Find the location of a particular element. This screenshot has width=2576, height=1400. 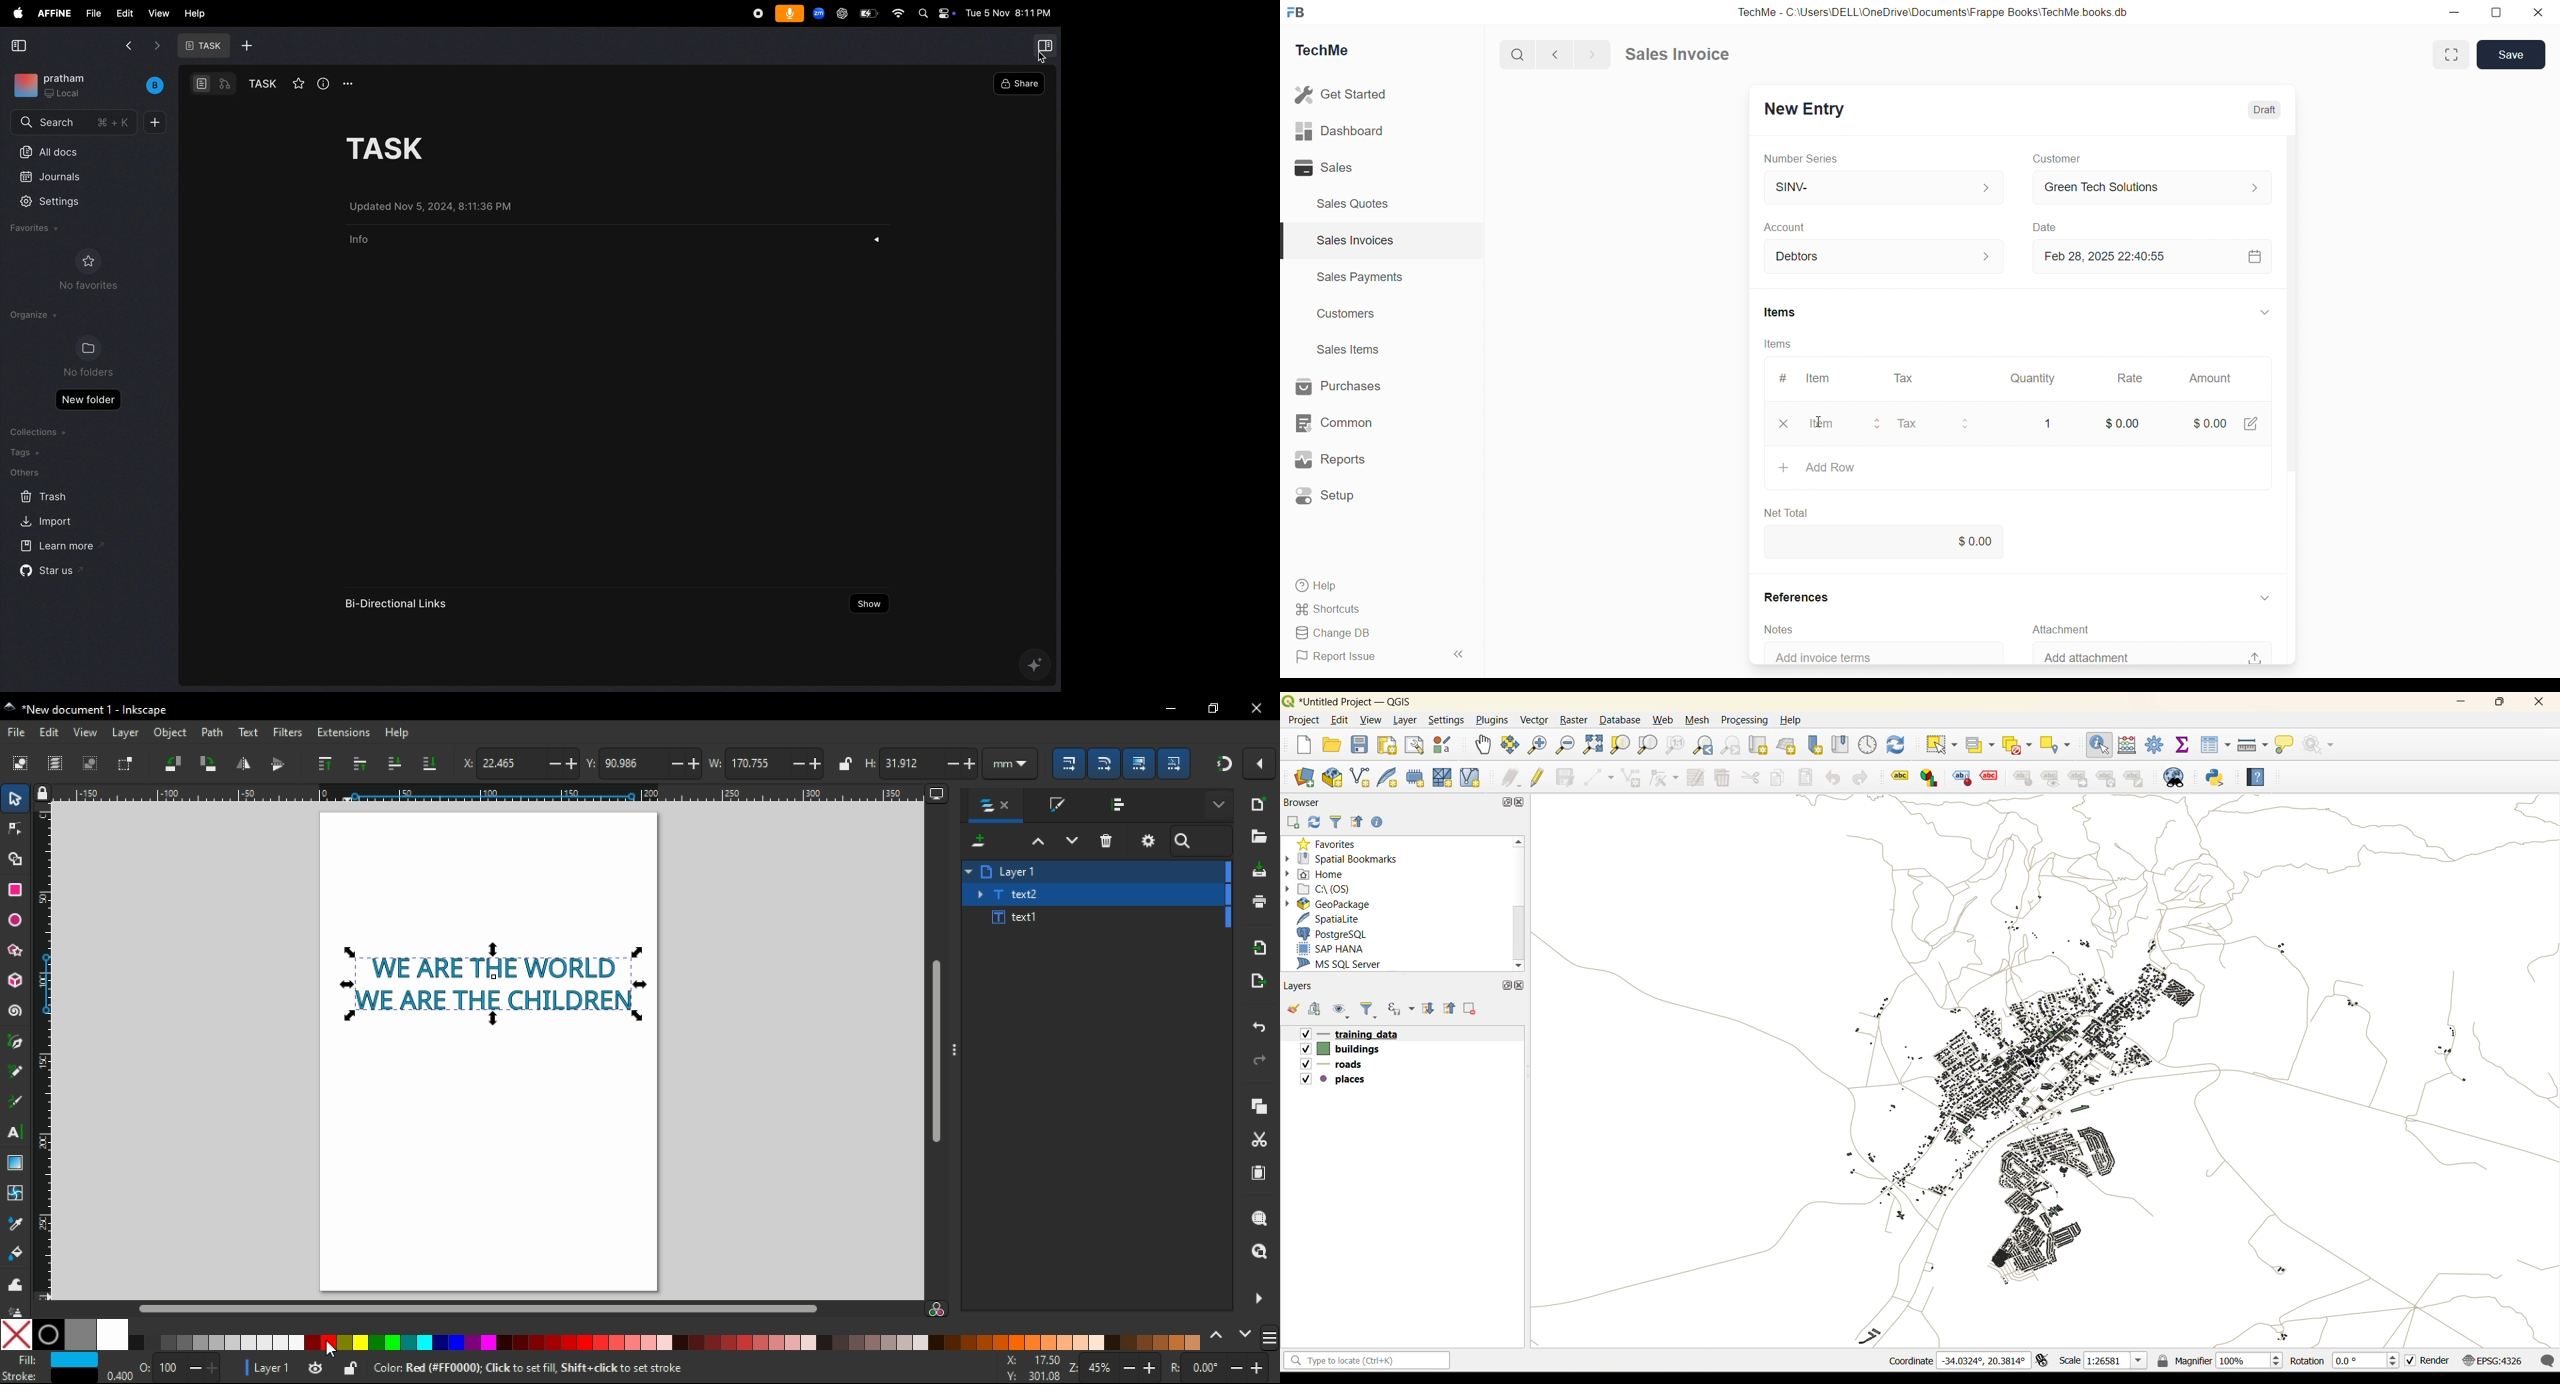

no folders is located at coordinates (86, 357).